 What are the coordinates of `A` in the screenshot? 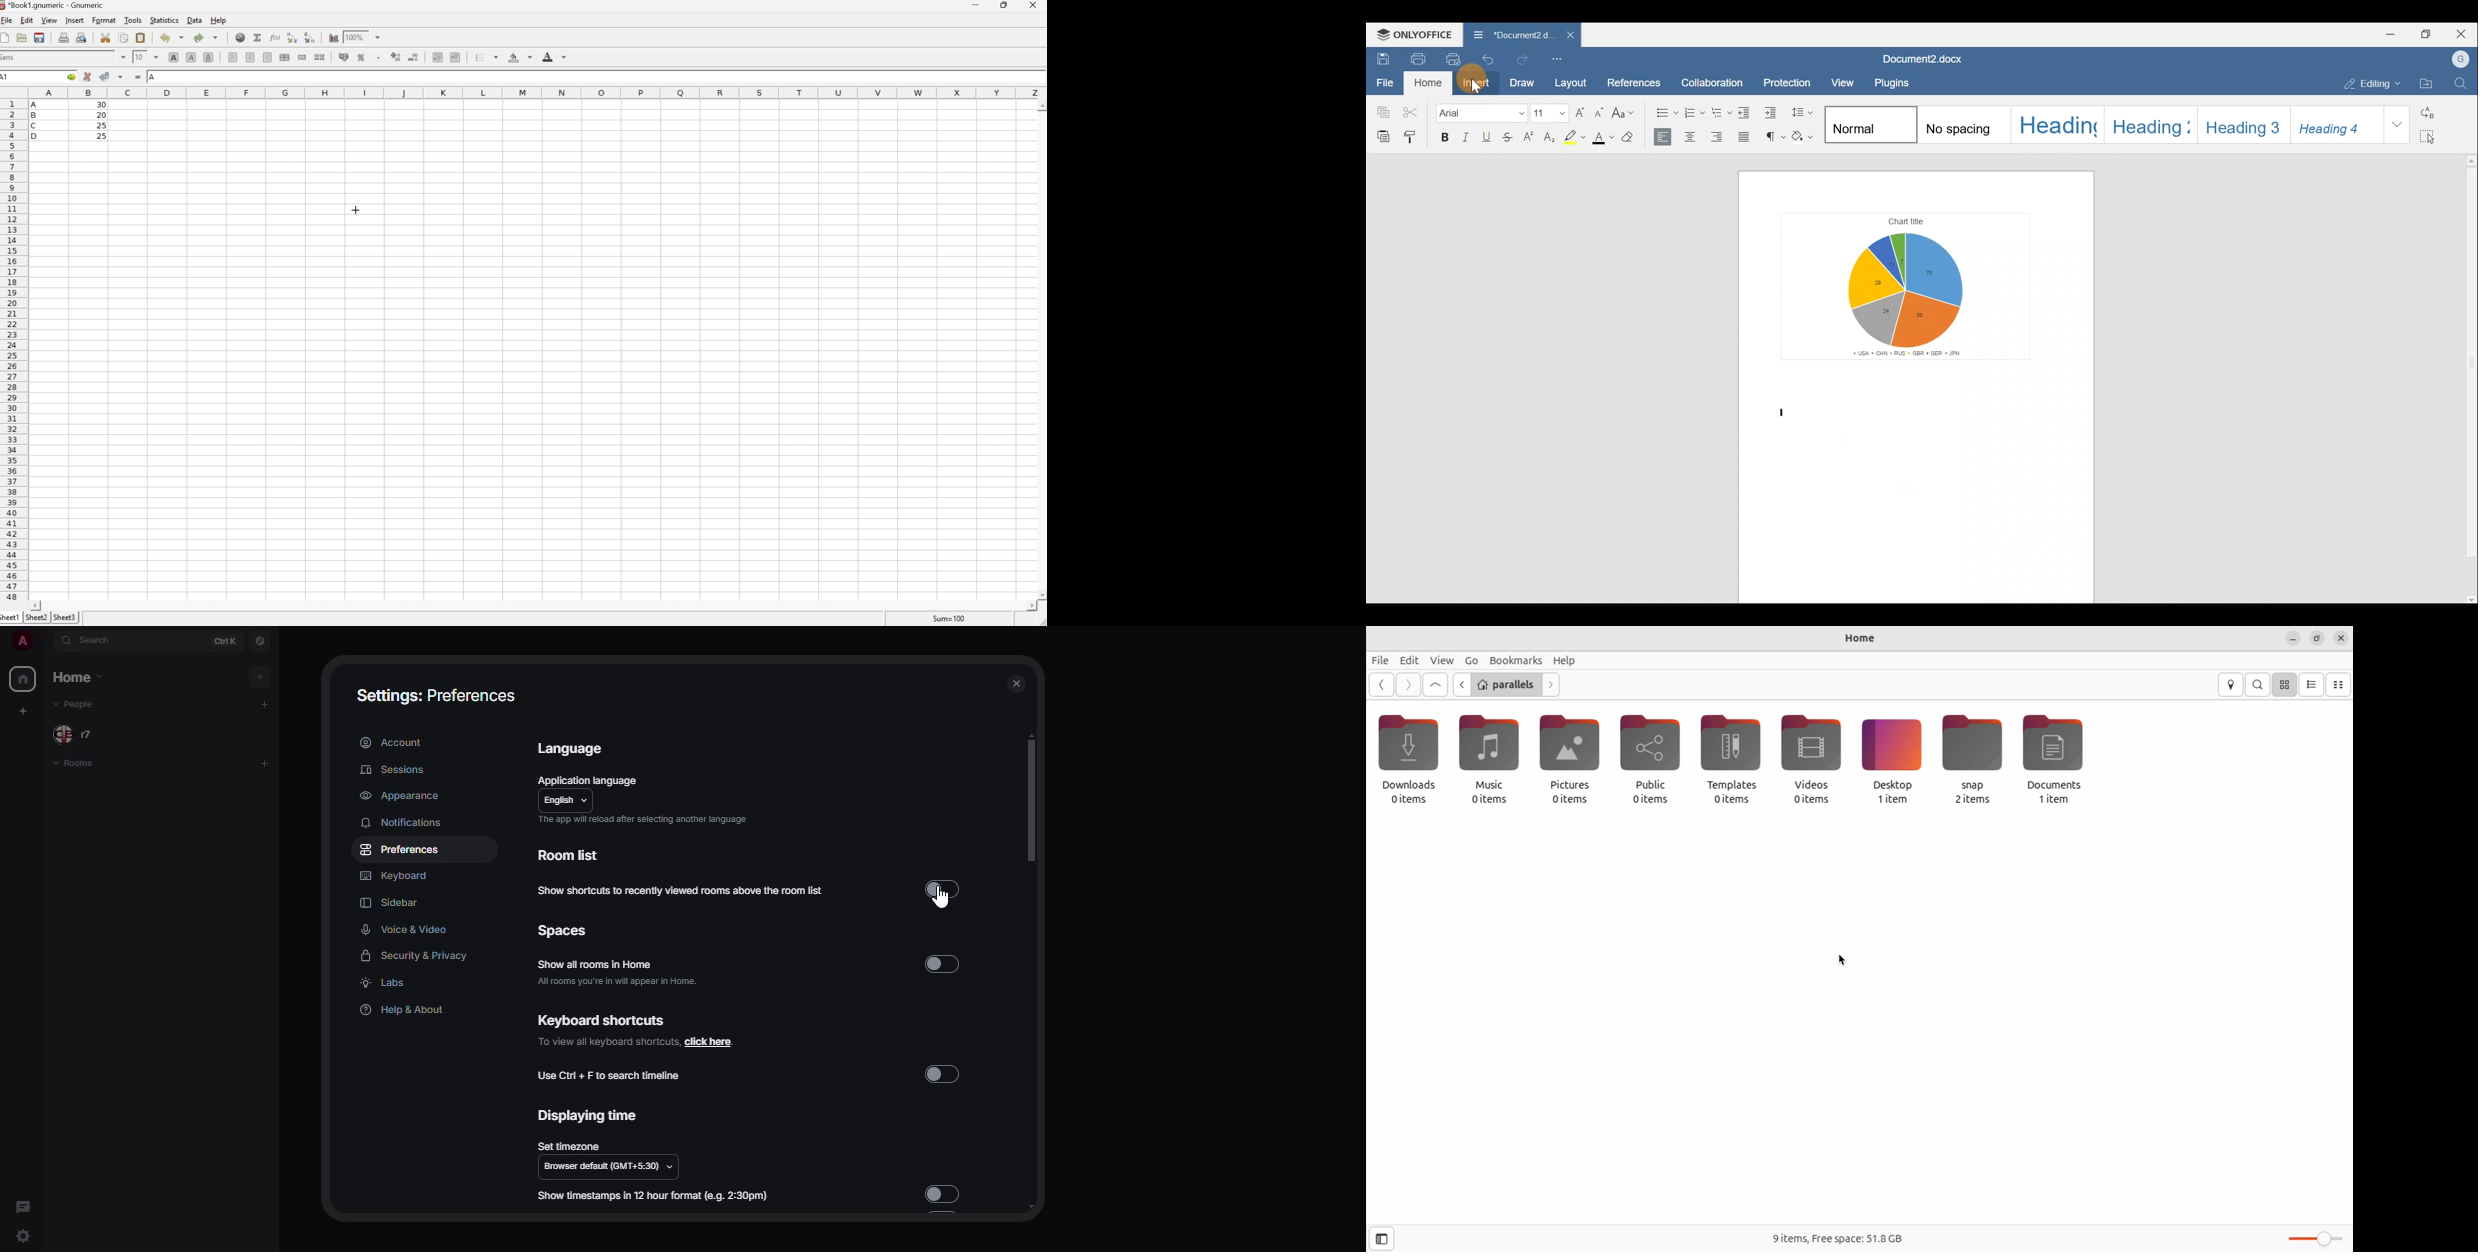 It's located at (153, 77).